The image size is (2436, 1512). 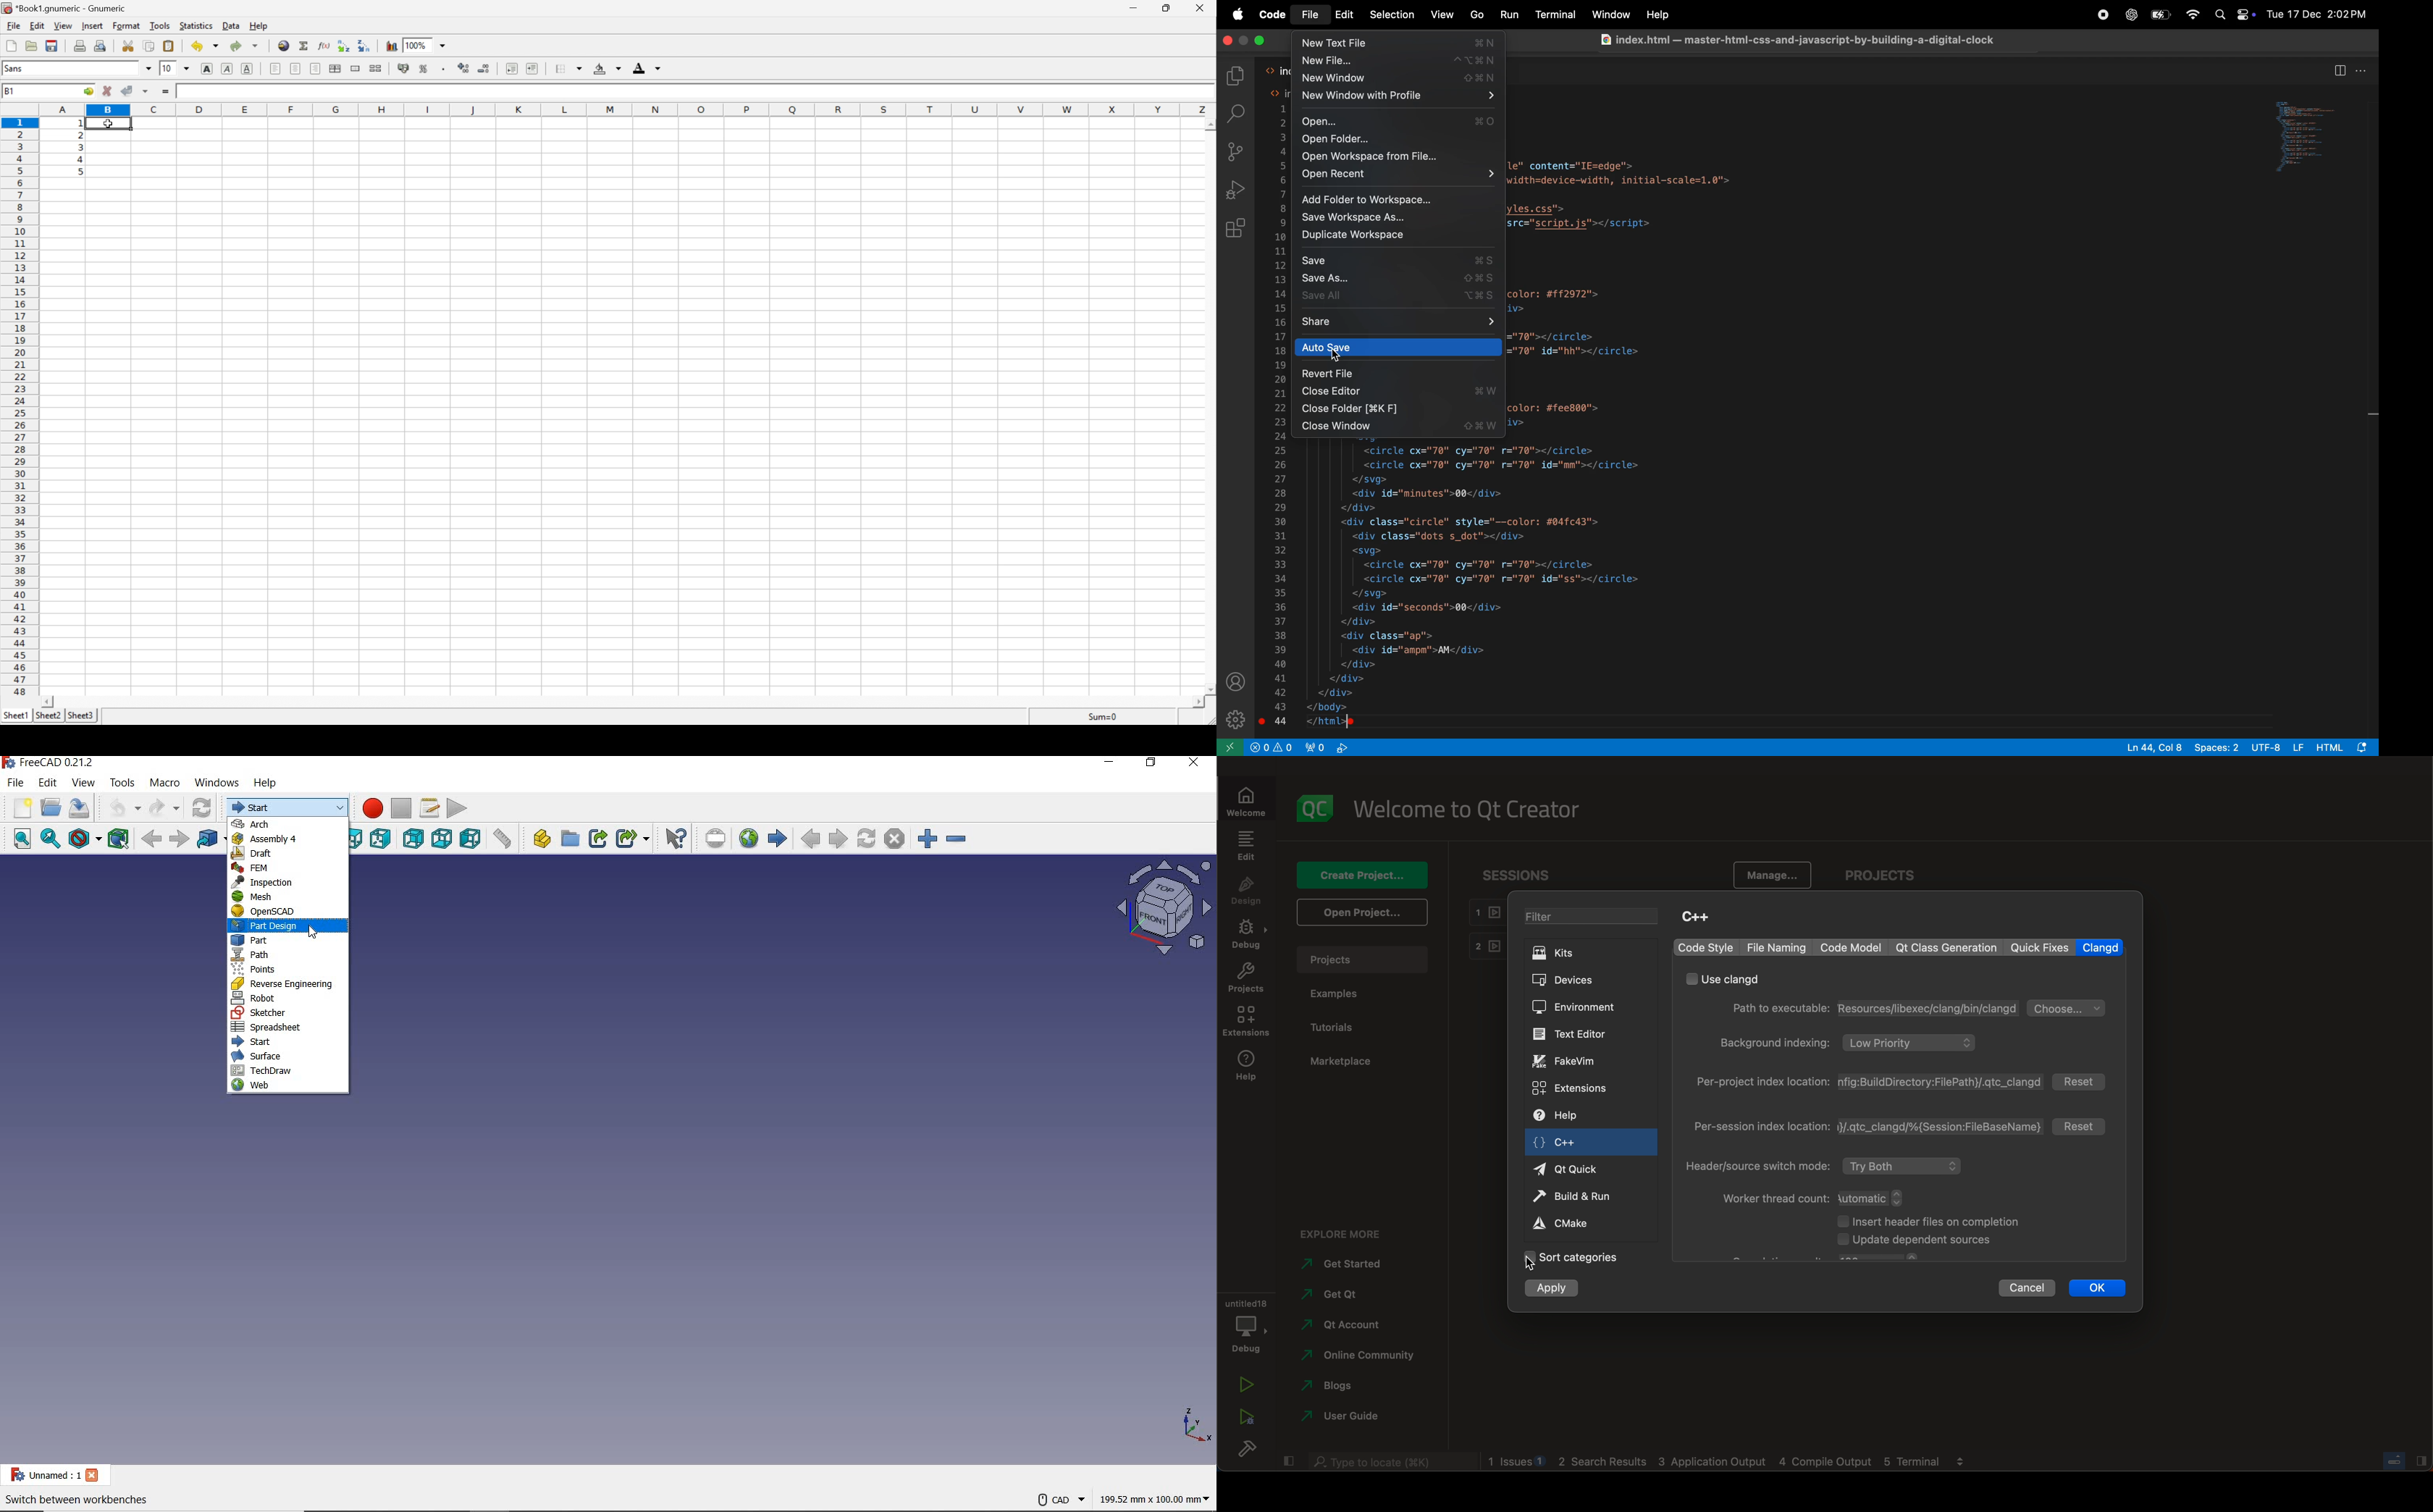 What do you see at coordinates (1932, 1220) in the screenshot?
I see `insert files` at bounding box center [1932, 1220].